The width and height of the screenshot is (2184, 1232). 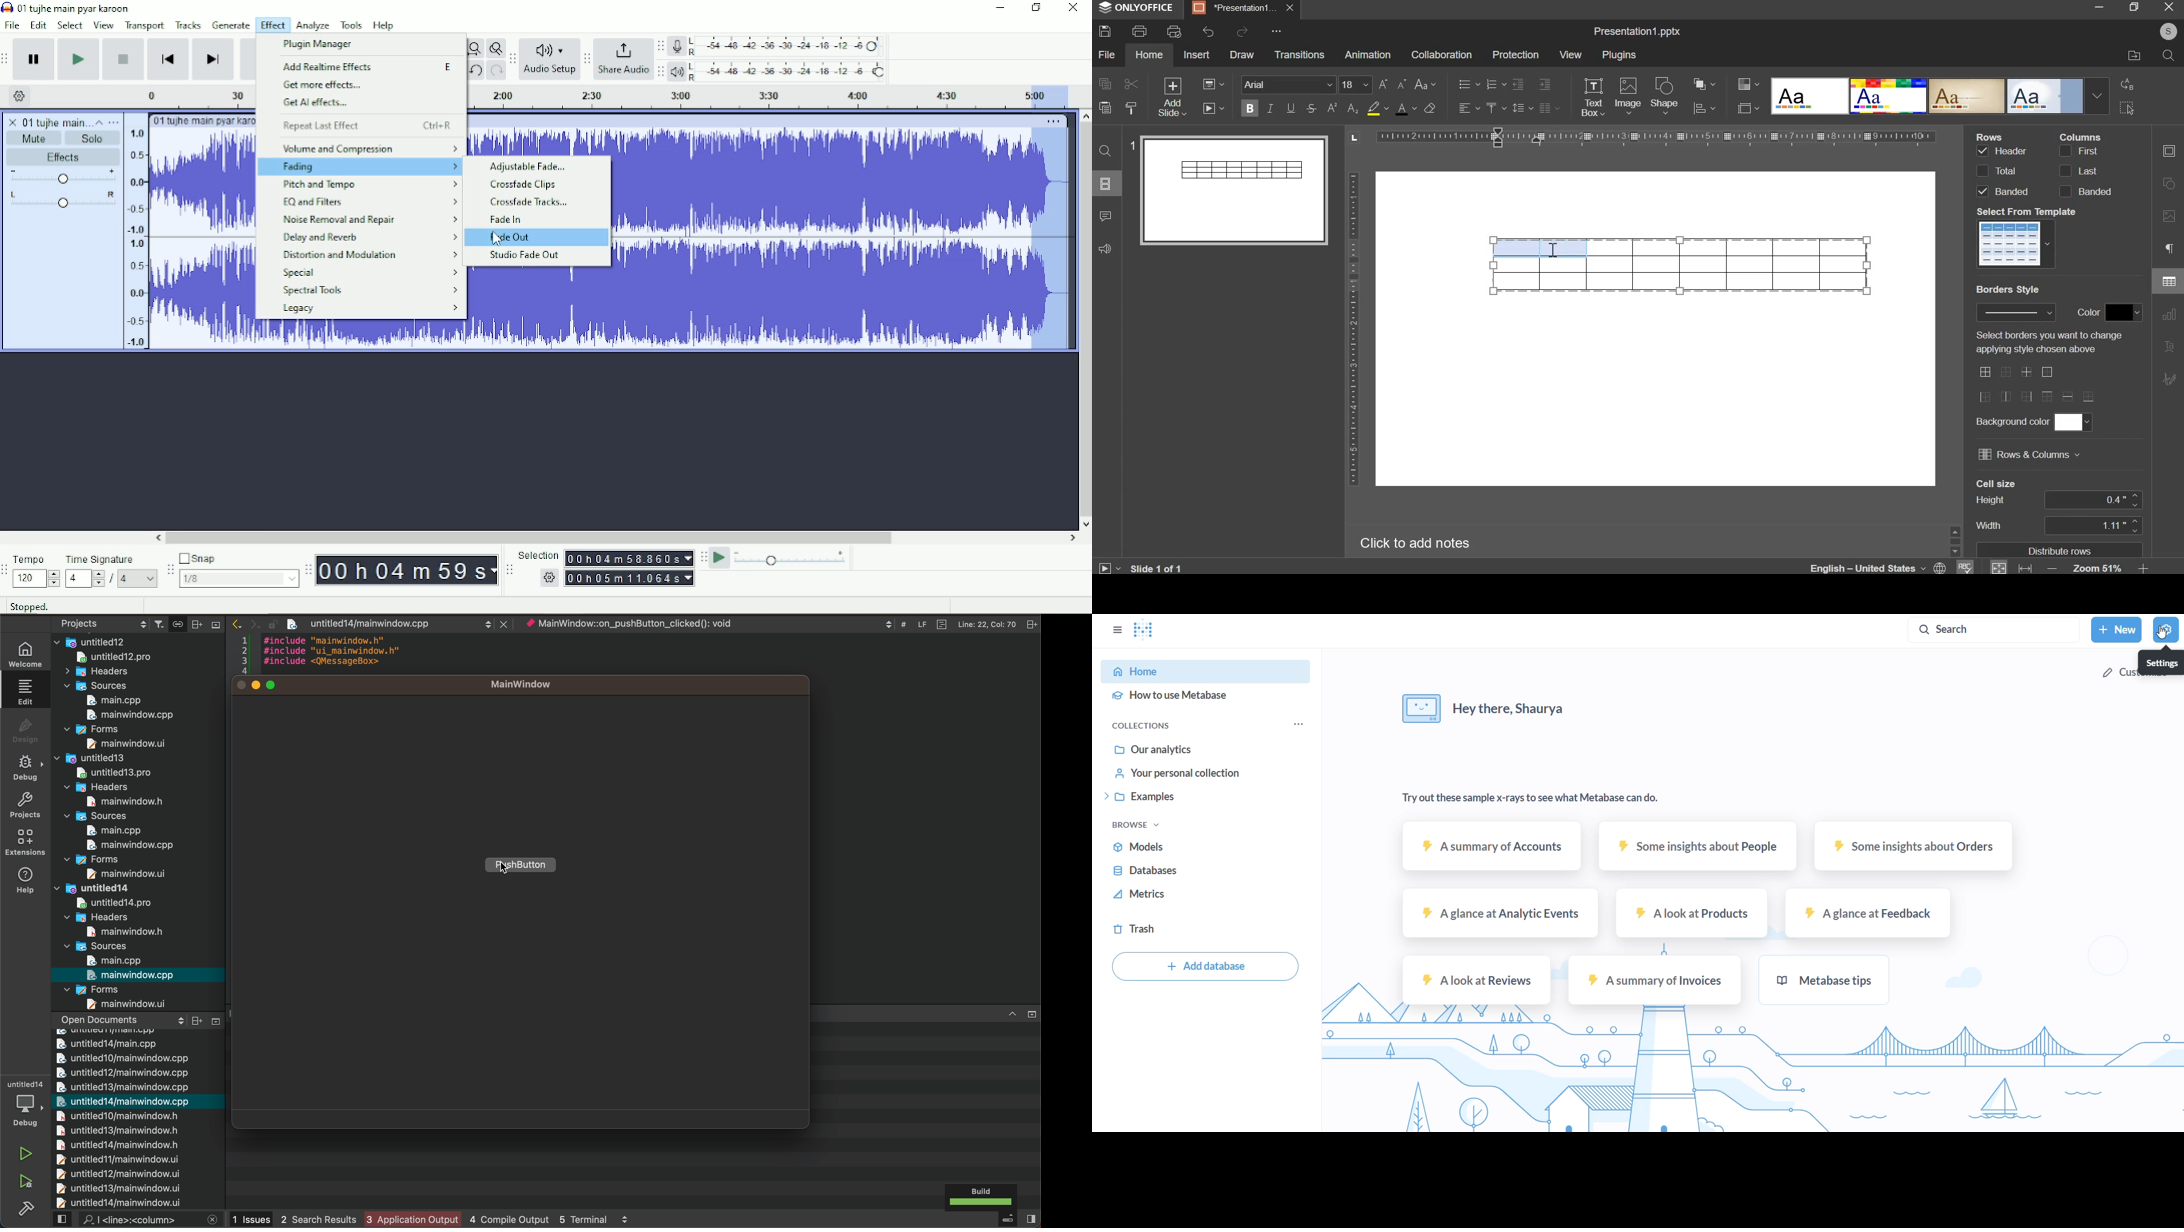 What do you see at coordinates (1197, 54) in the screenshot?
I see `insert` at bounding box center [1197, 54].